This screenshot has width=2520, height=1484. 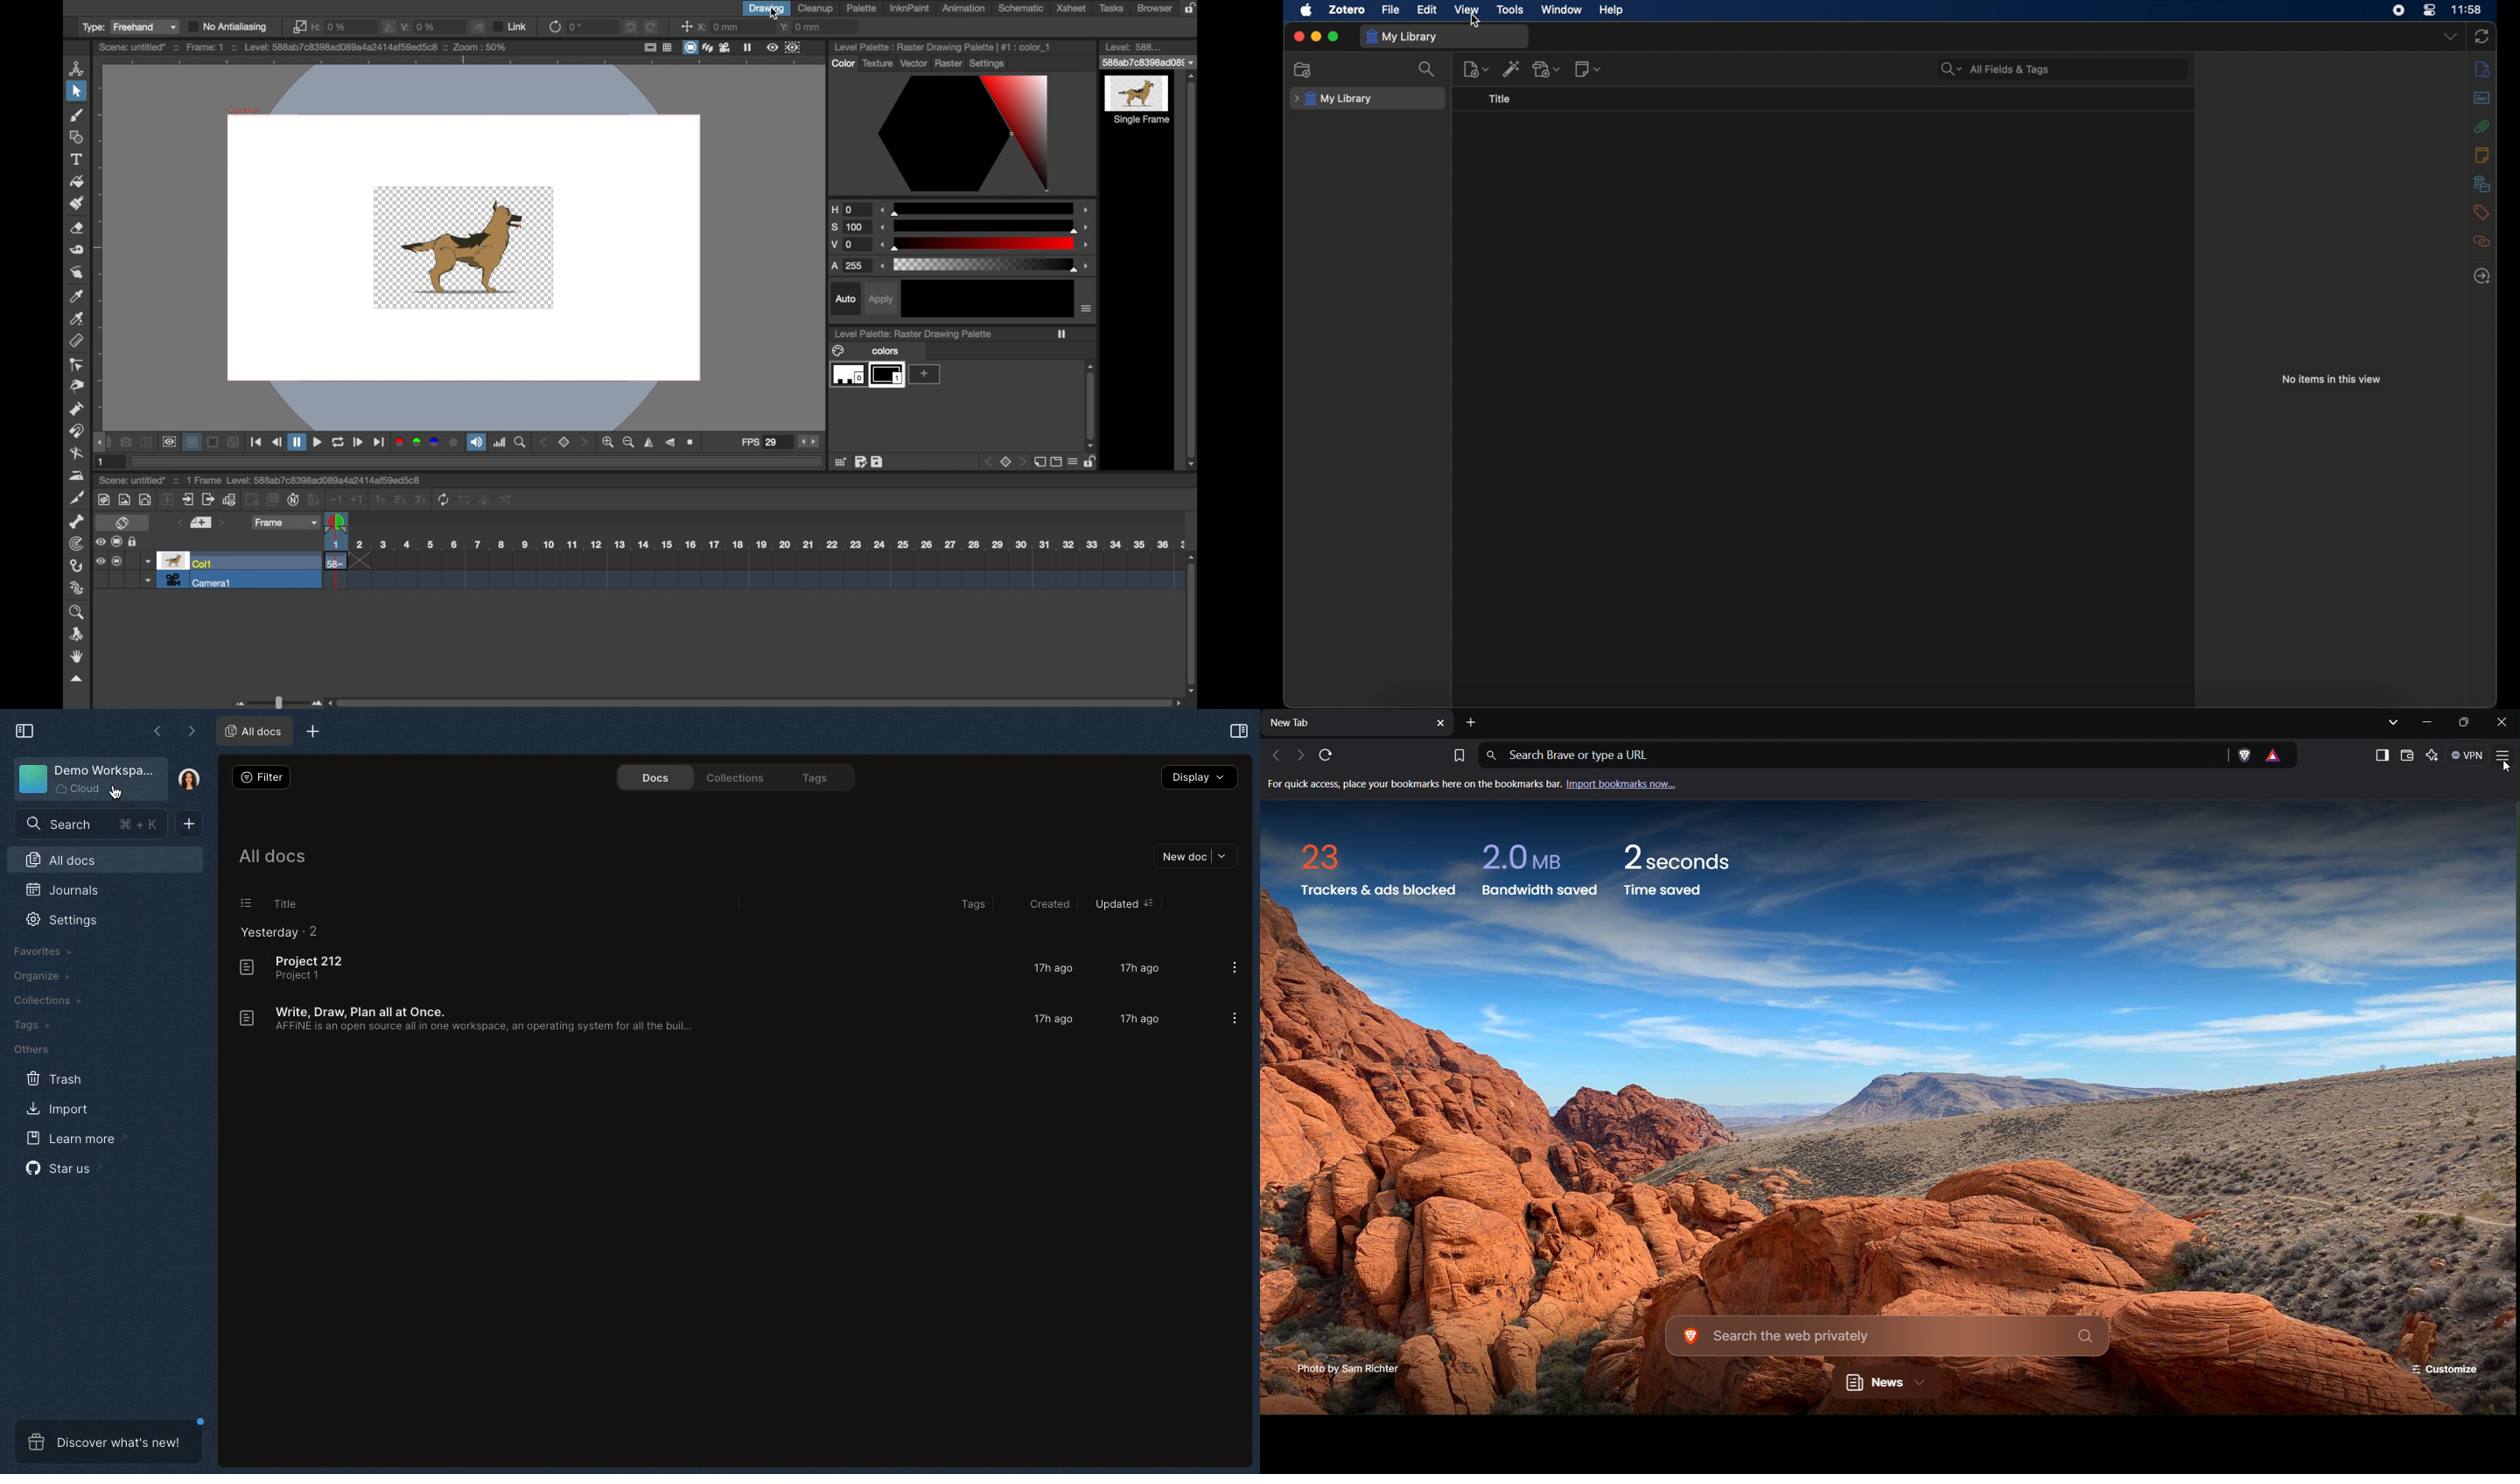 What do you see at coordinates (270, 857) in the screenshot?
I see `All docs` at bounding box center [270, 857].